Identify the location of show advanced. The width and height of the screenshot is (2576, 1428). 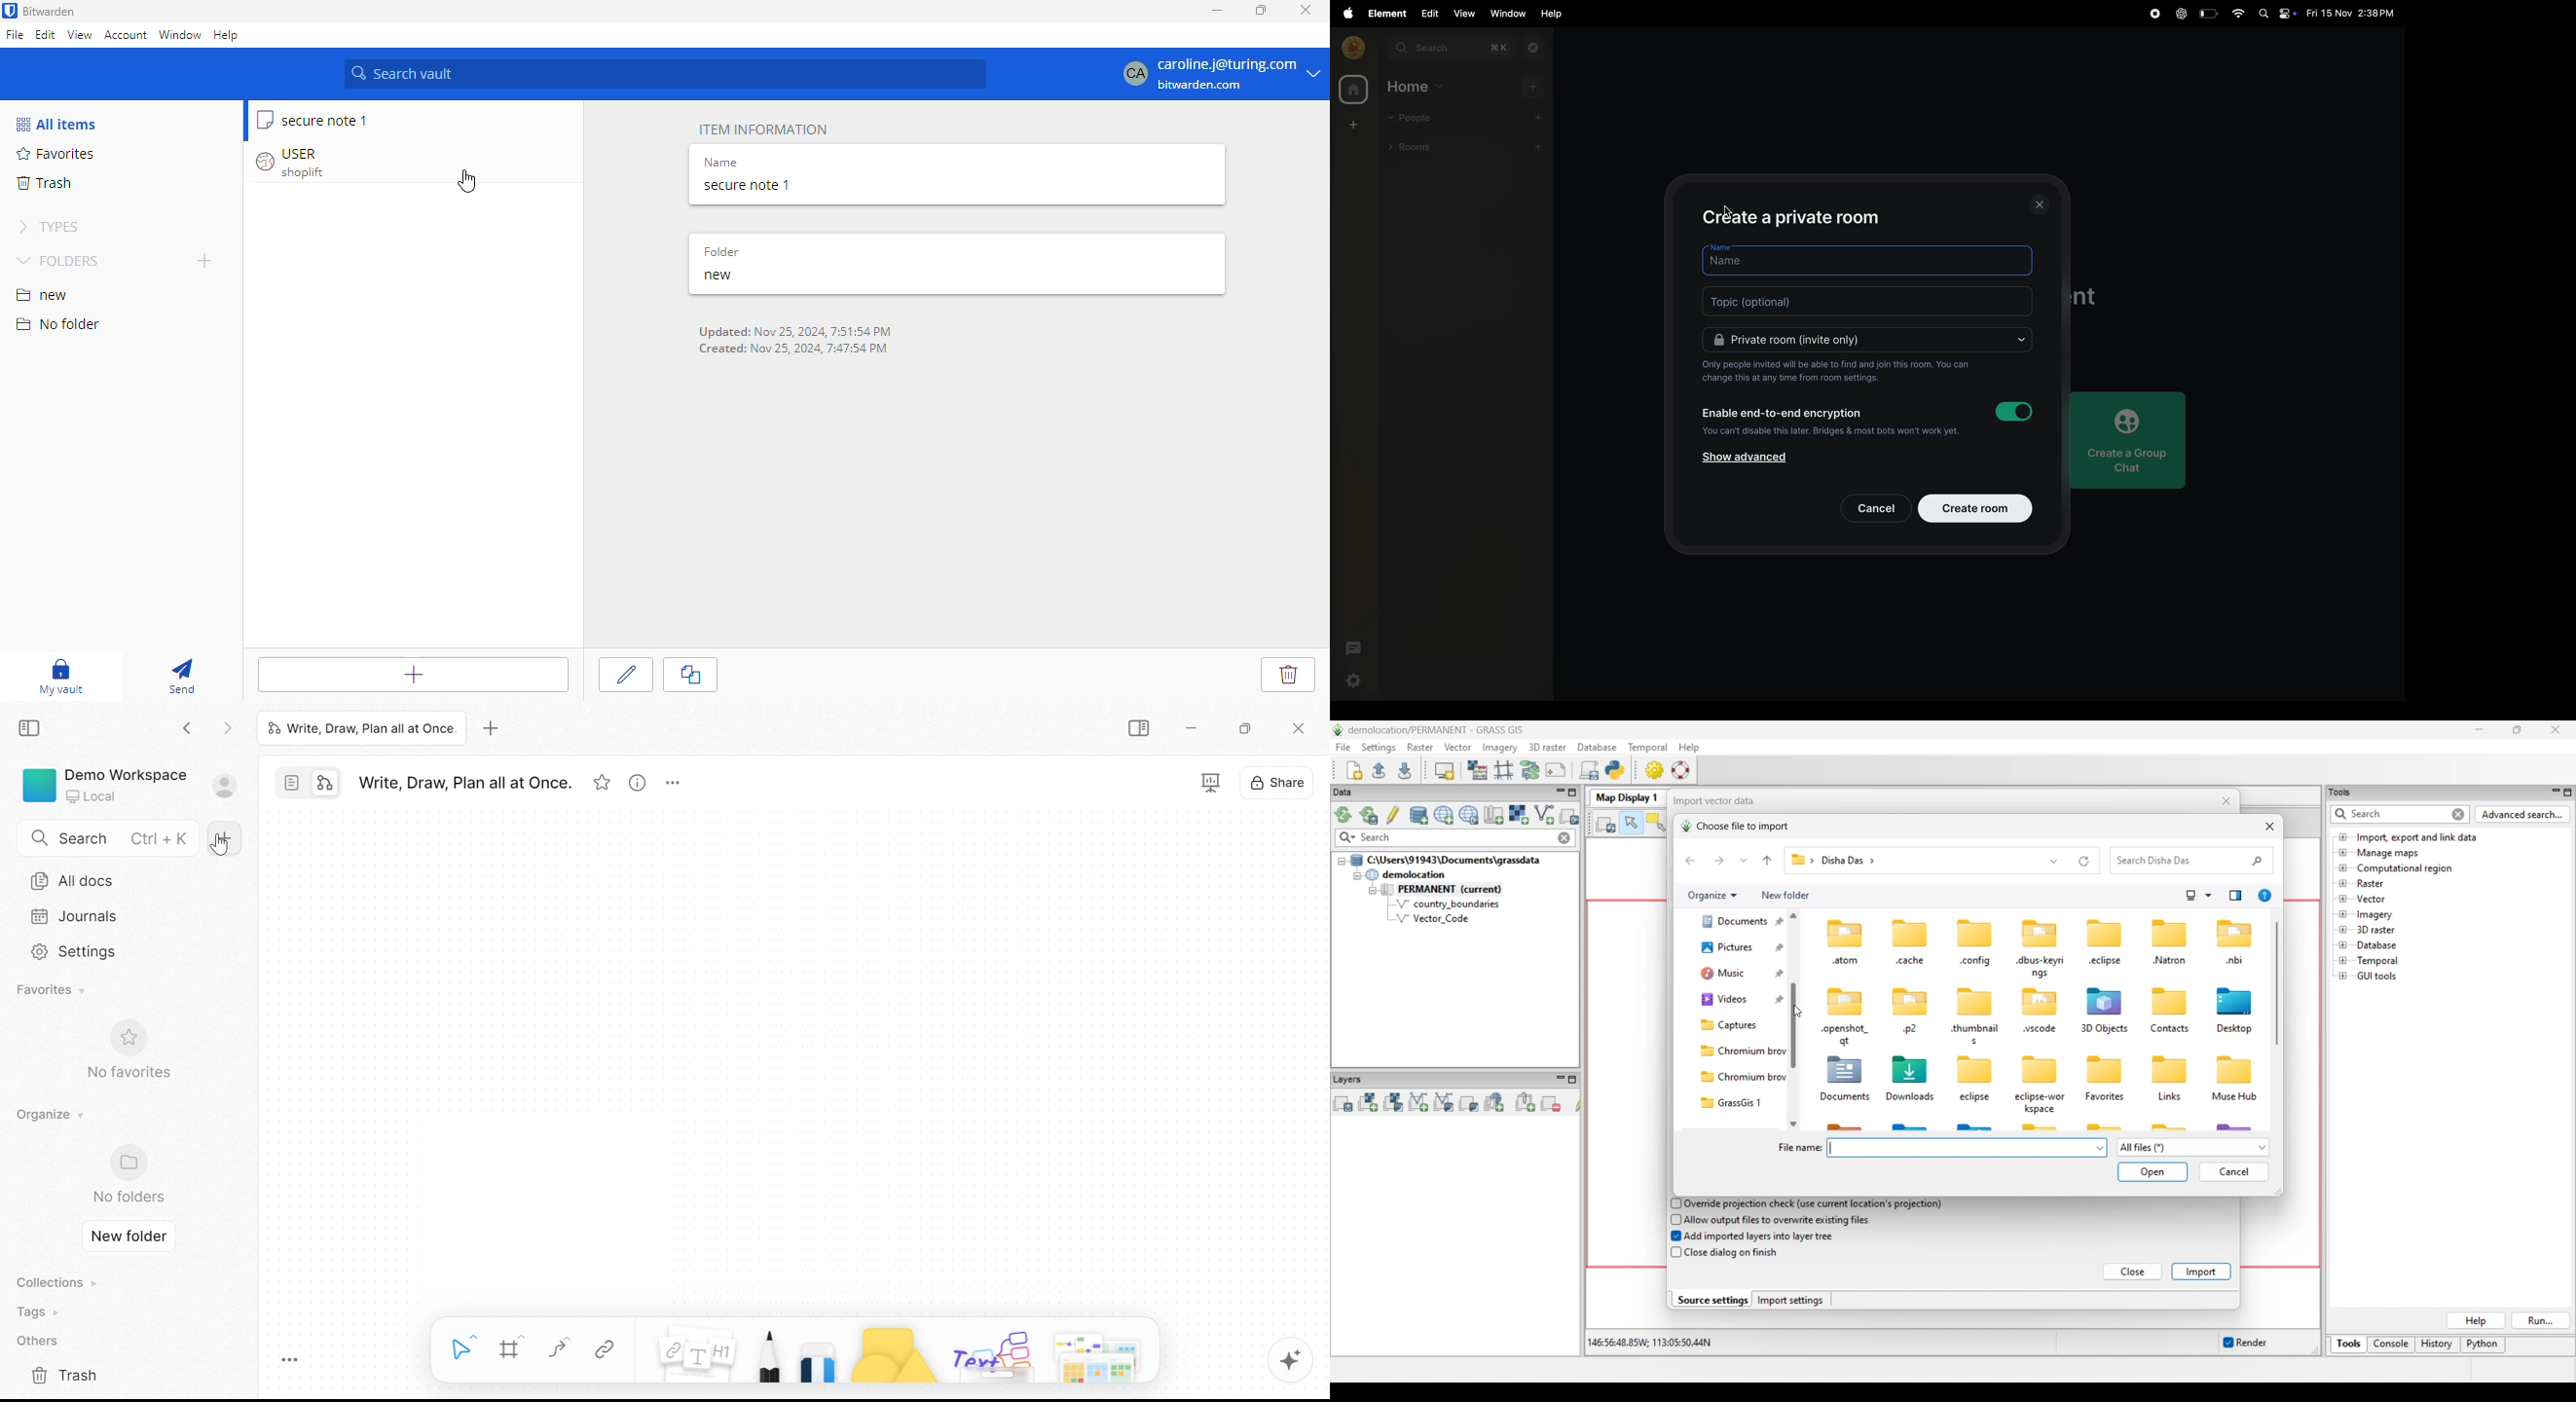
(1753, 460).